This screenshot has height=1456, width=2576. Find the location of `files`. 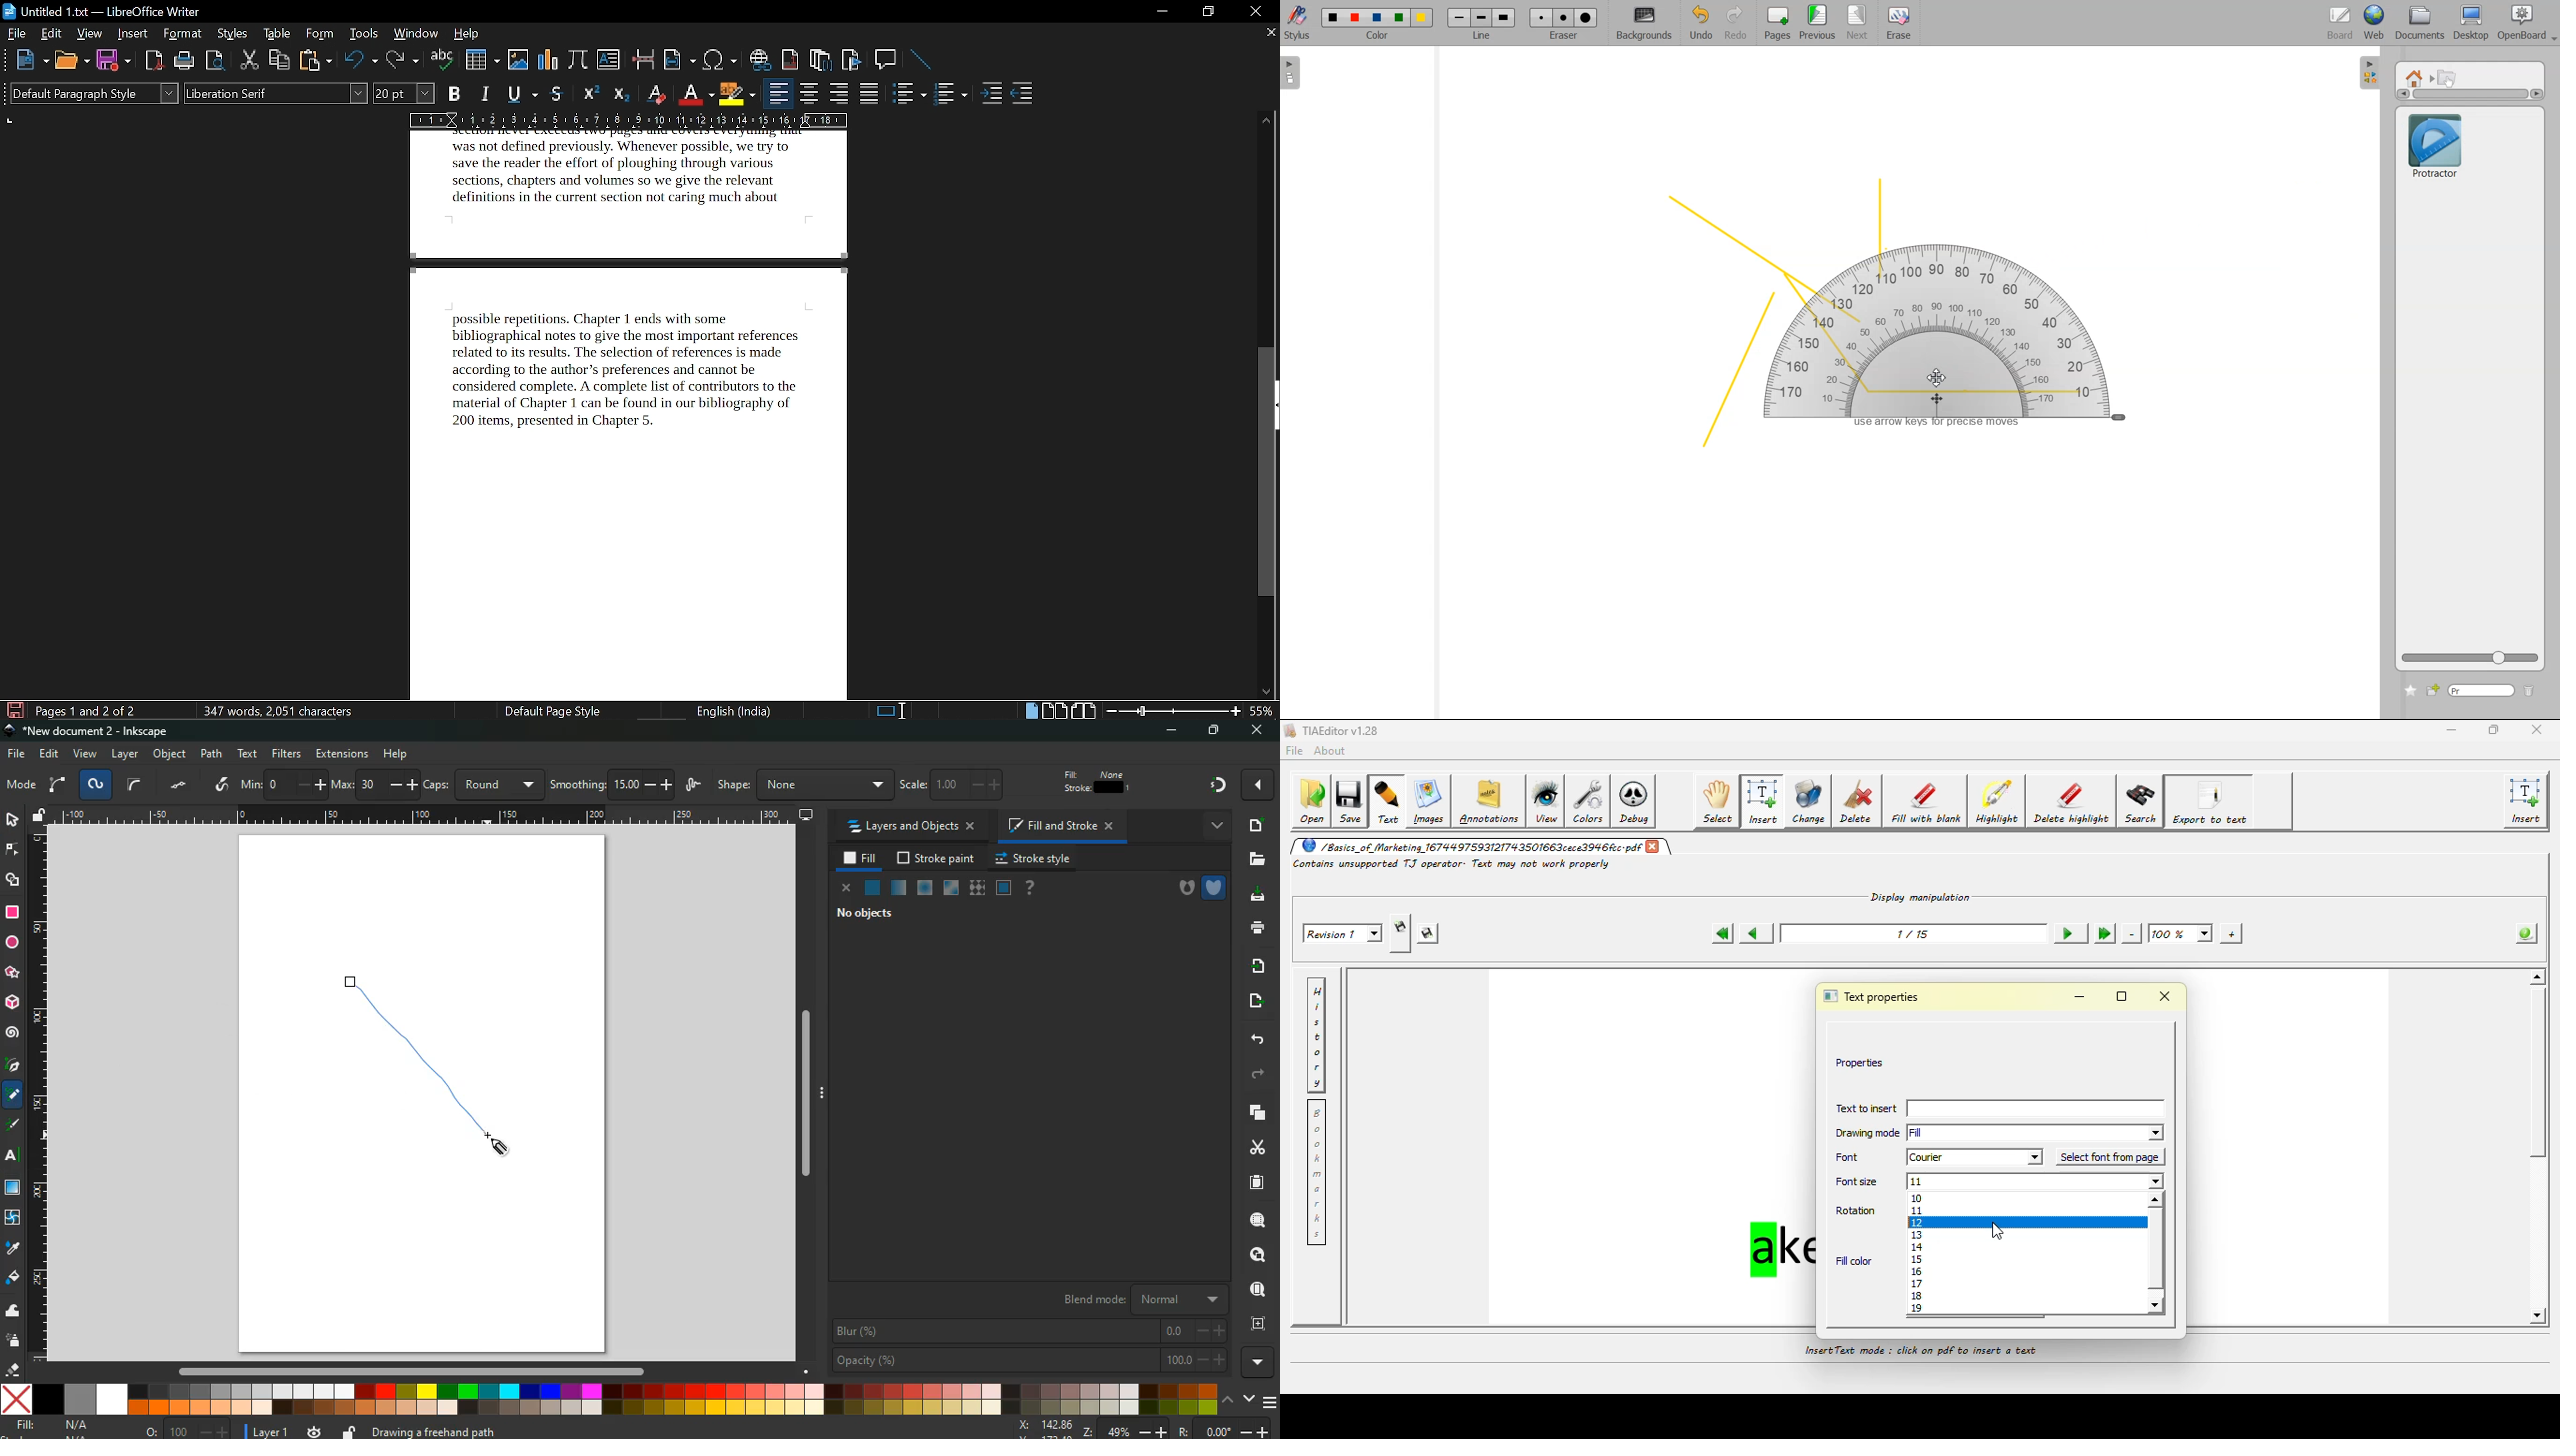

files is located at coordinates (1253, 860).